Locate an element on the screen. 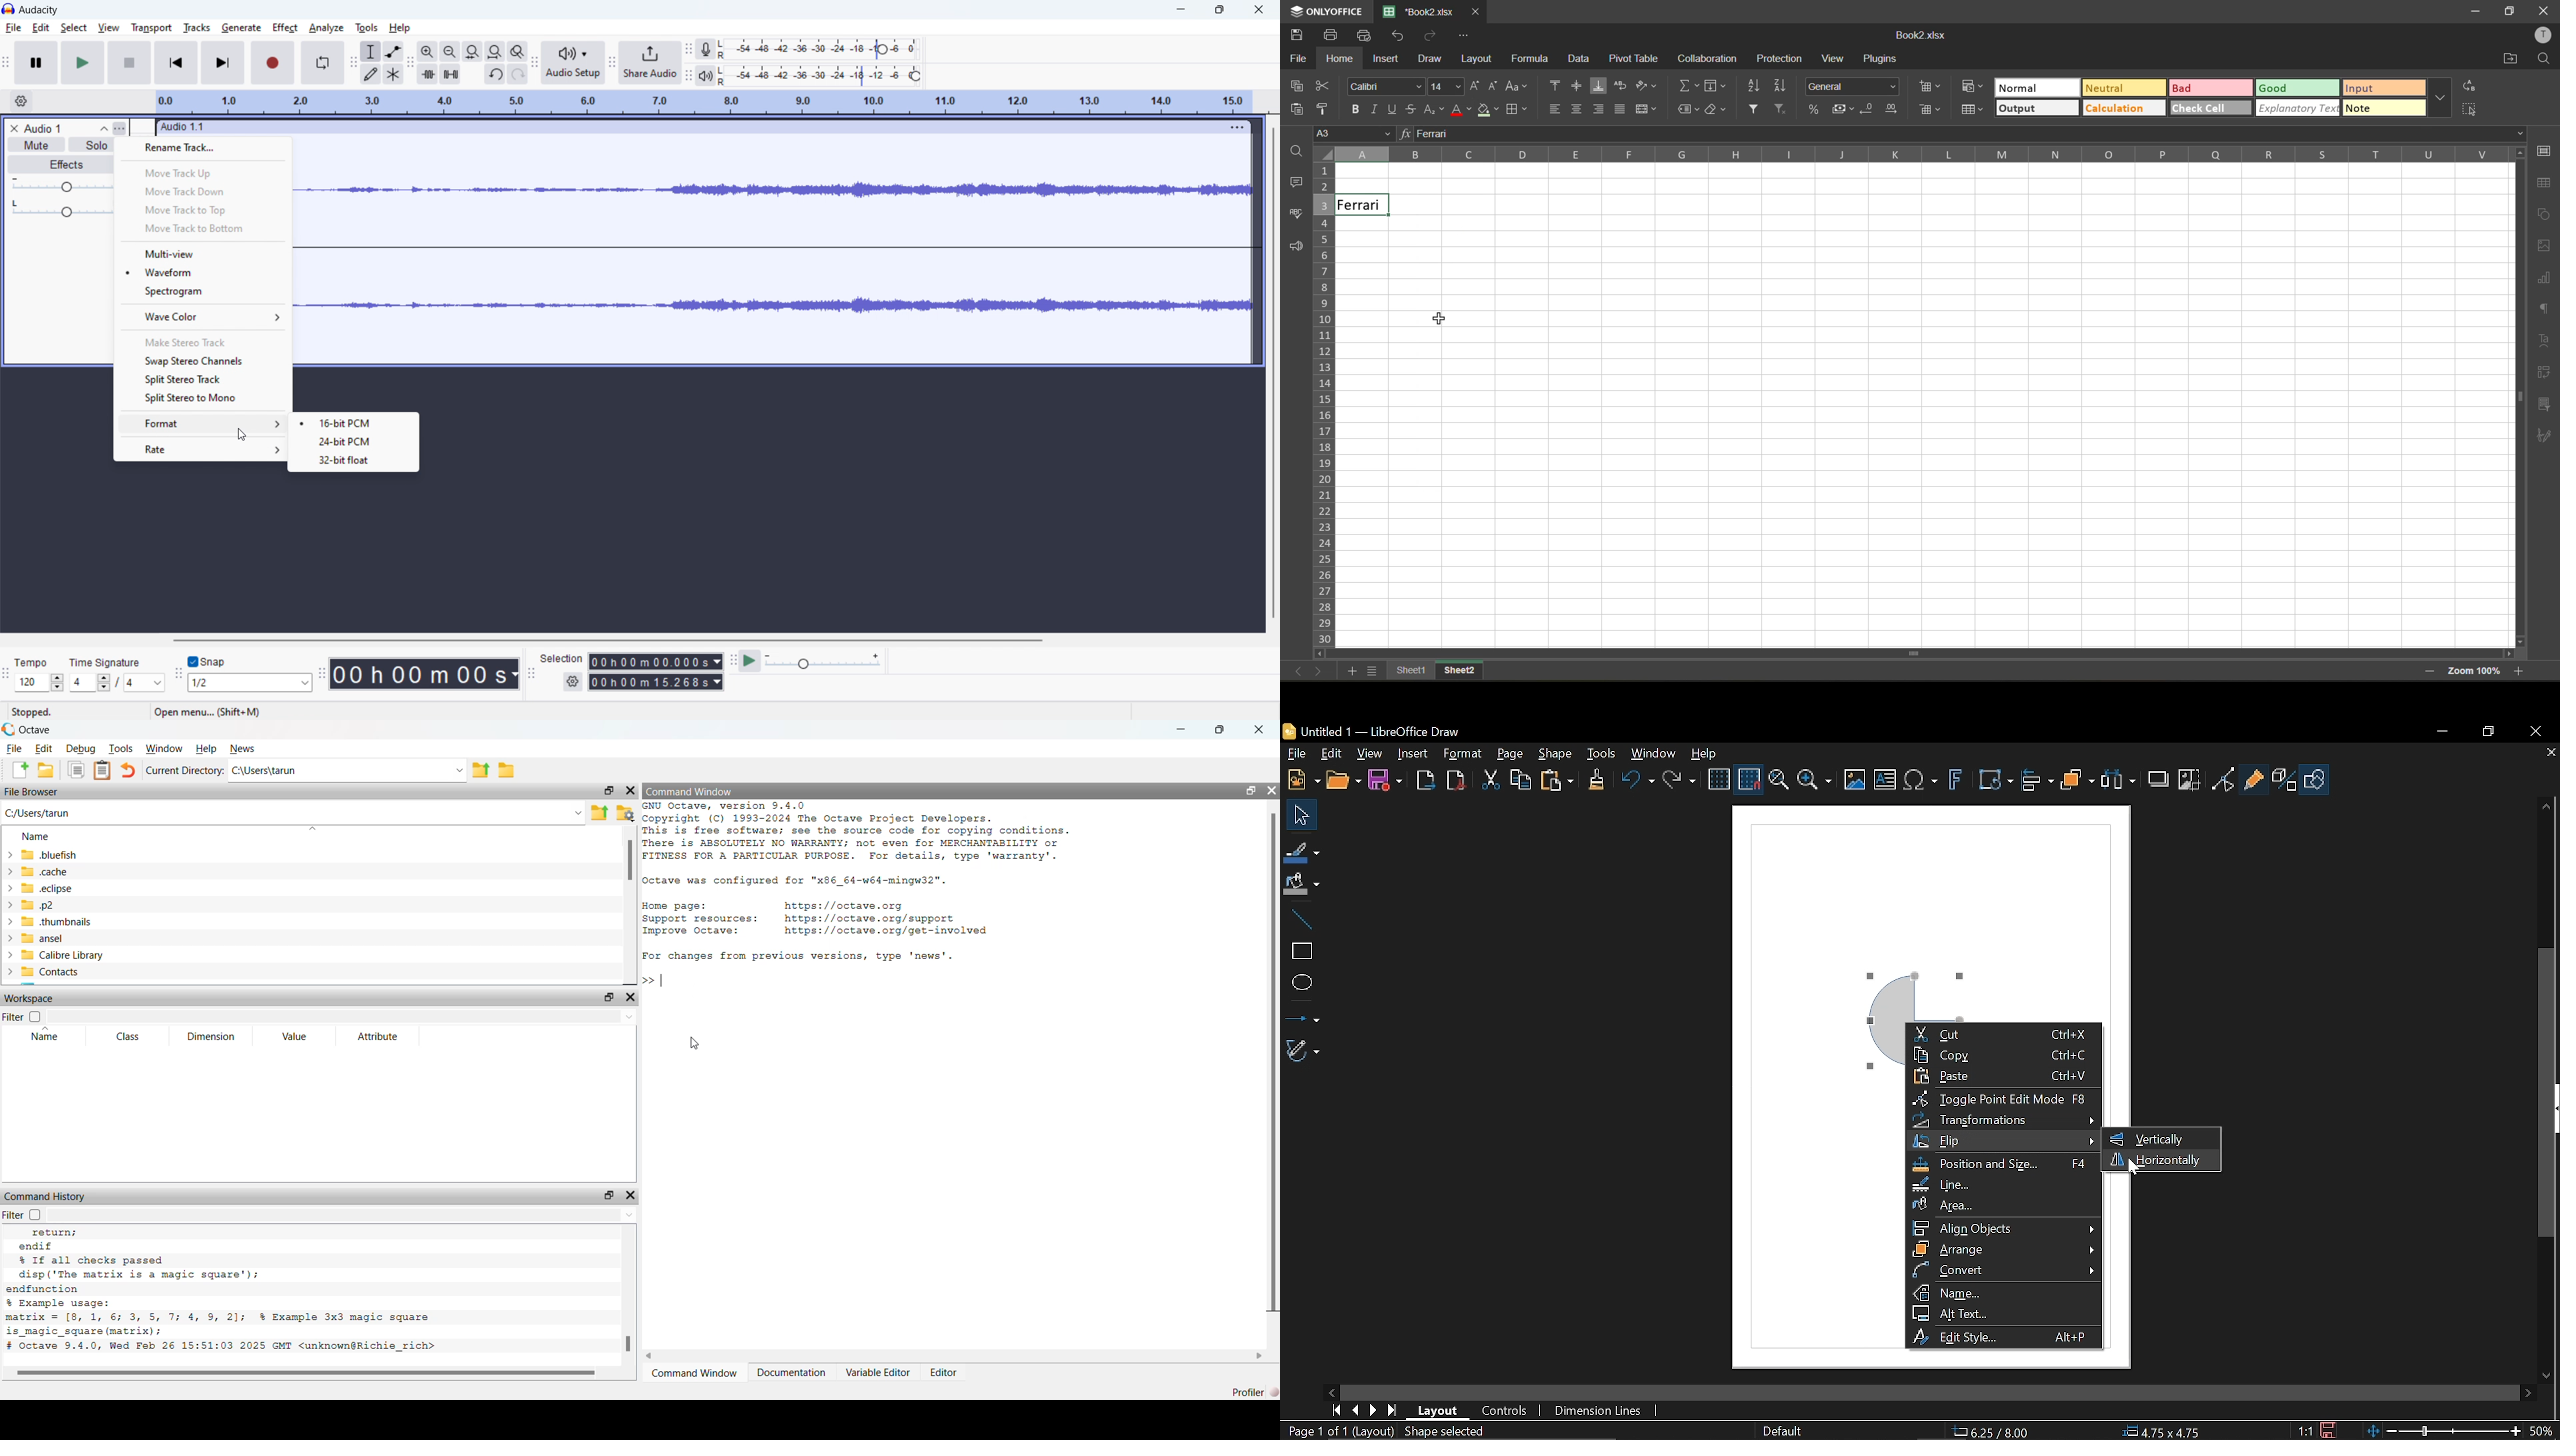 Image resolution: width=2576 pixels, height=1456 pixels. GLue is located at coordinates (2254, 781).